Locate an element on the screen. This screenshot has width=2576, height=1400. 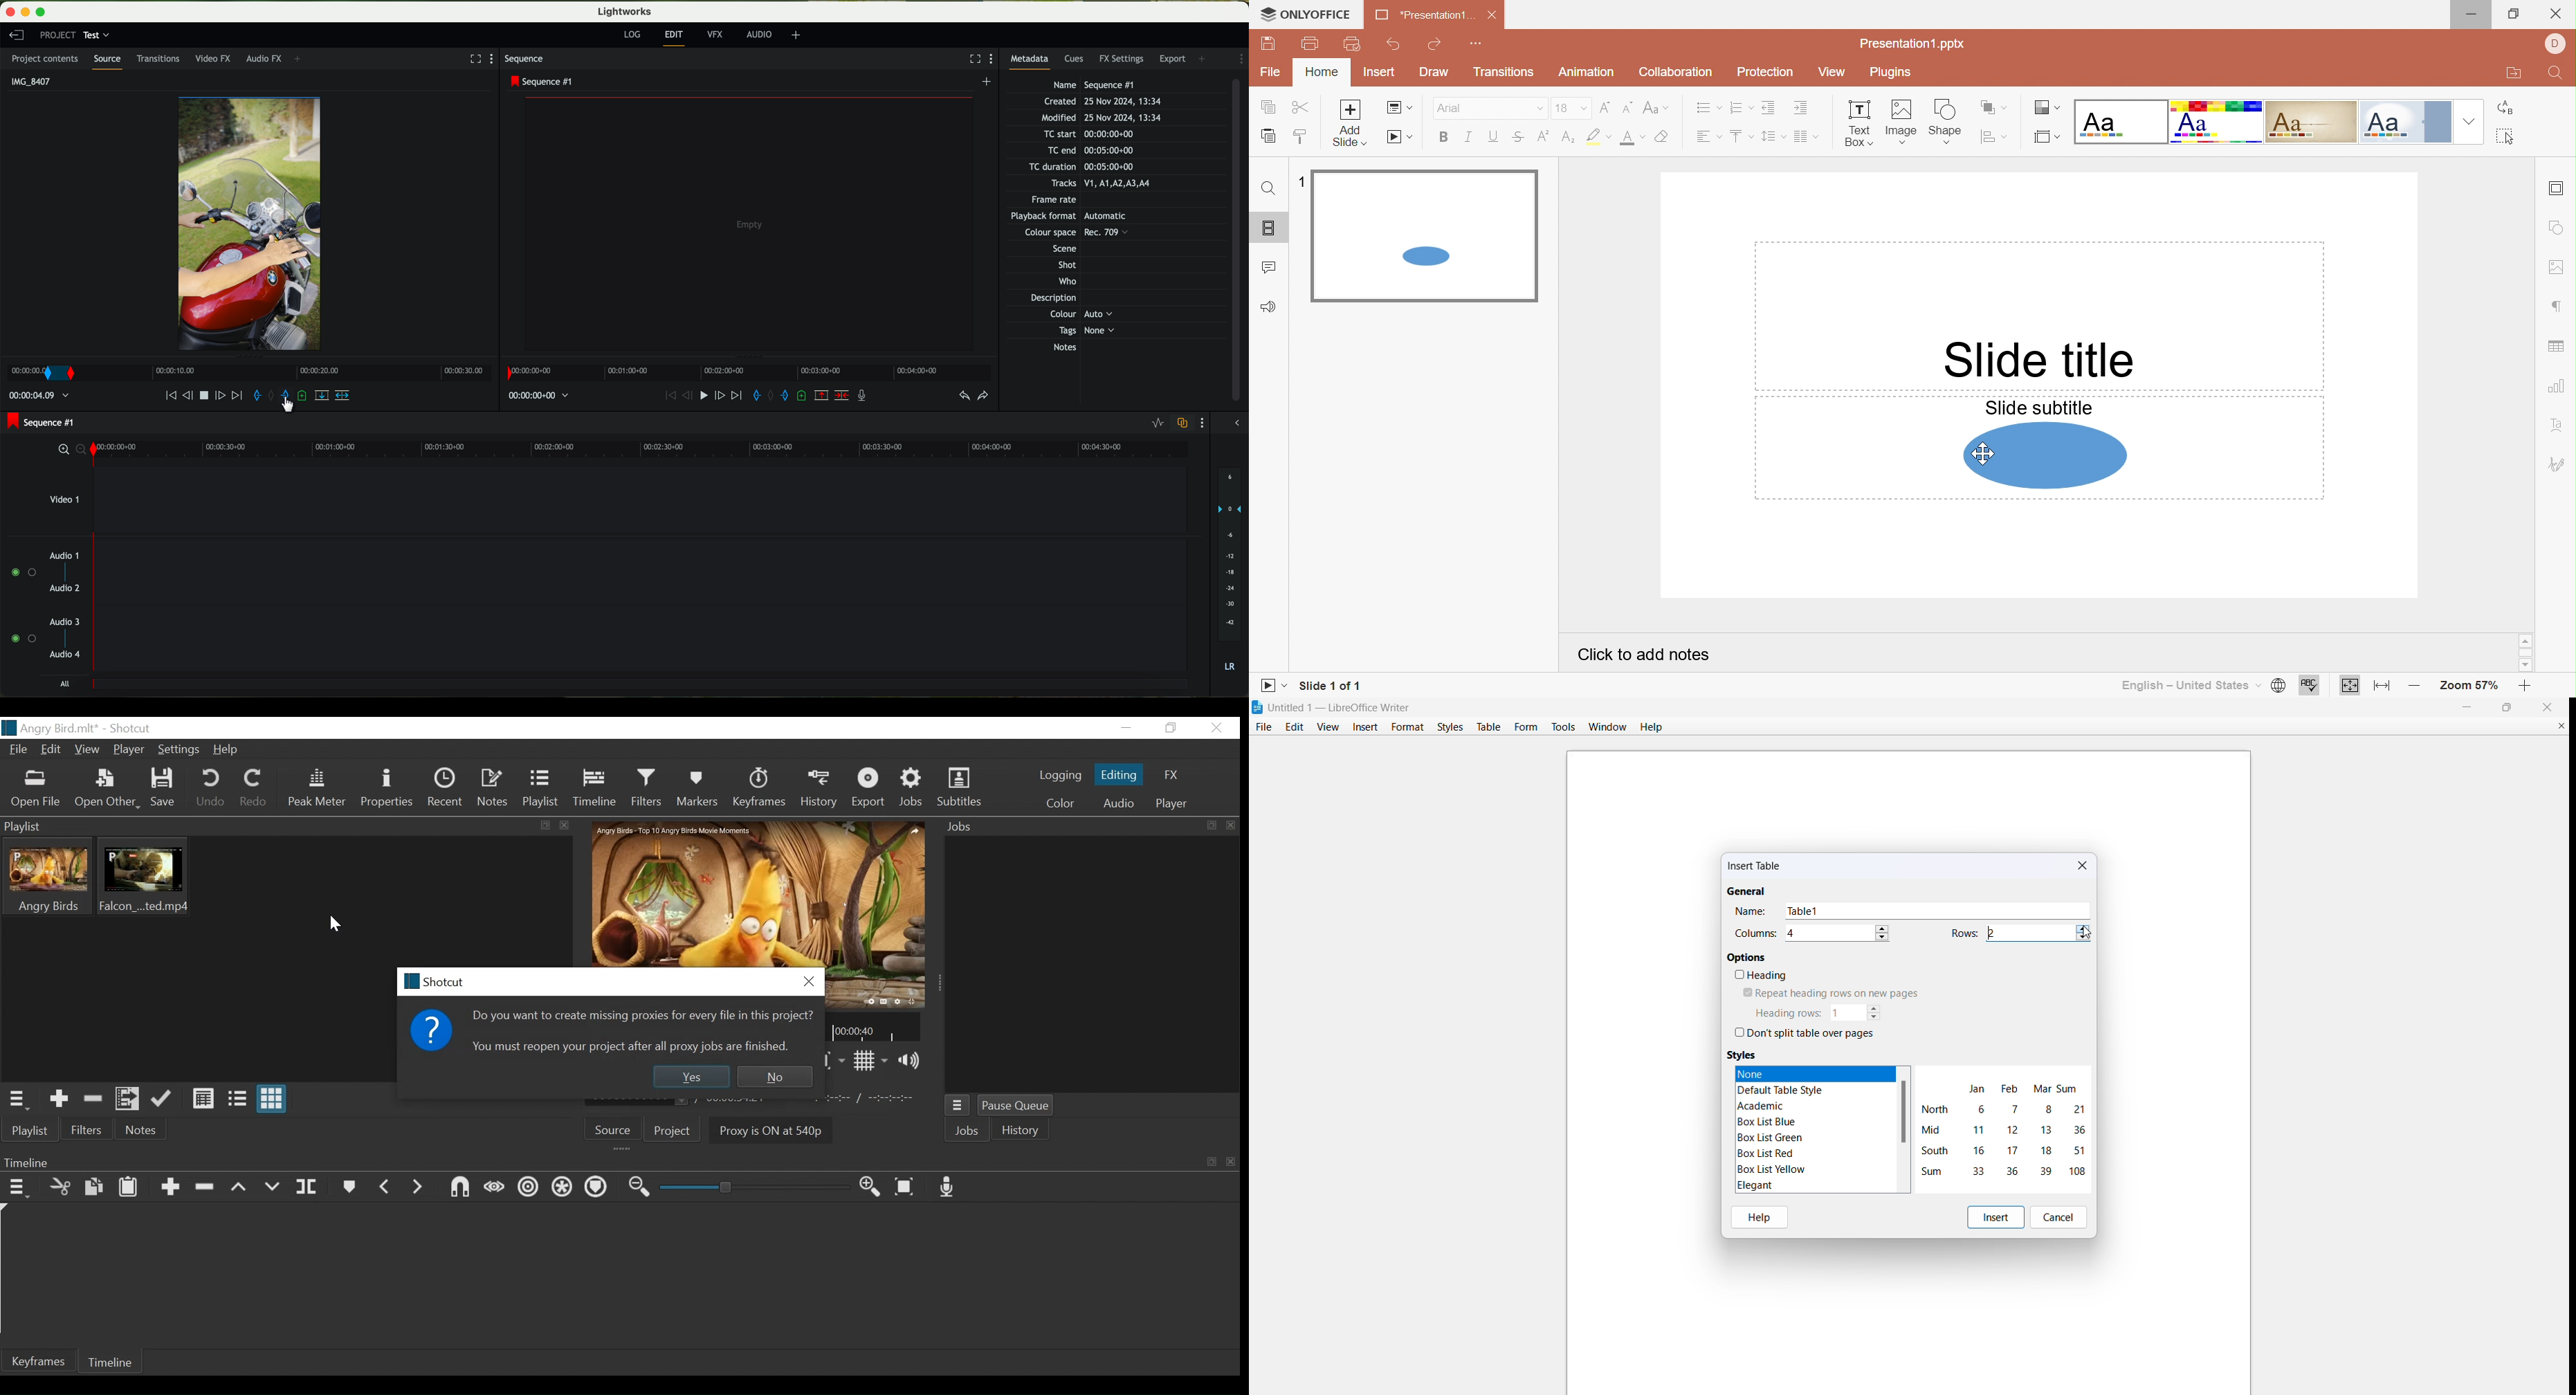
 is located at coordinates (1066, 233).